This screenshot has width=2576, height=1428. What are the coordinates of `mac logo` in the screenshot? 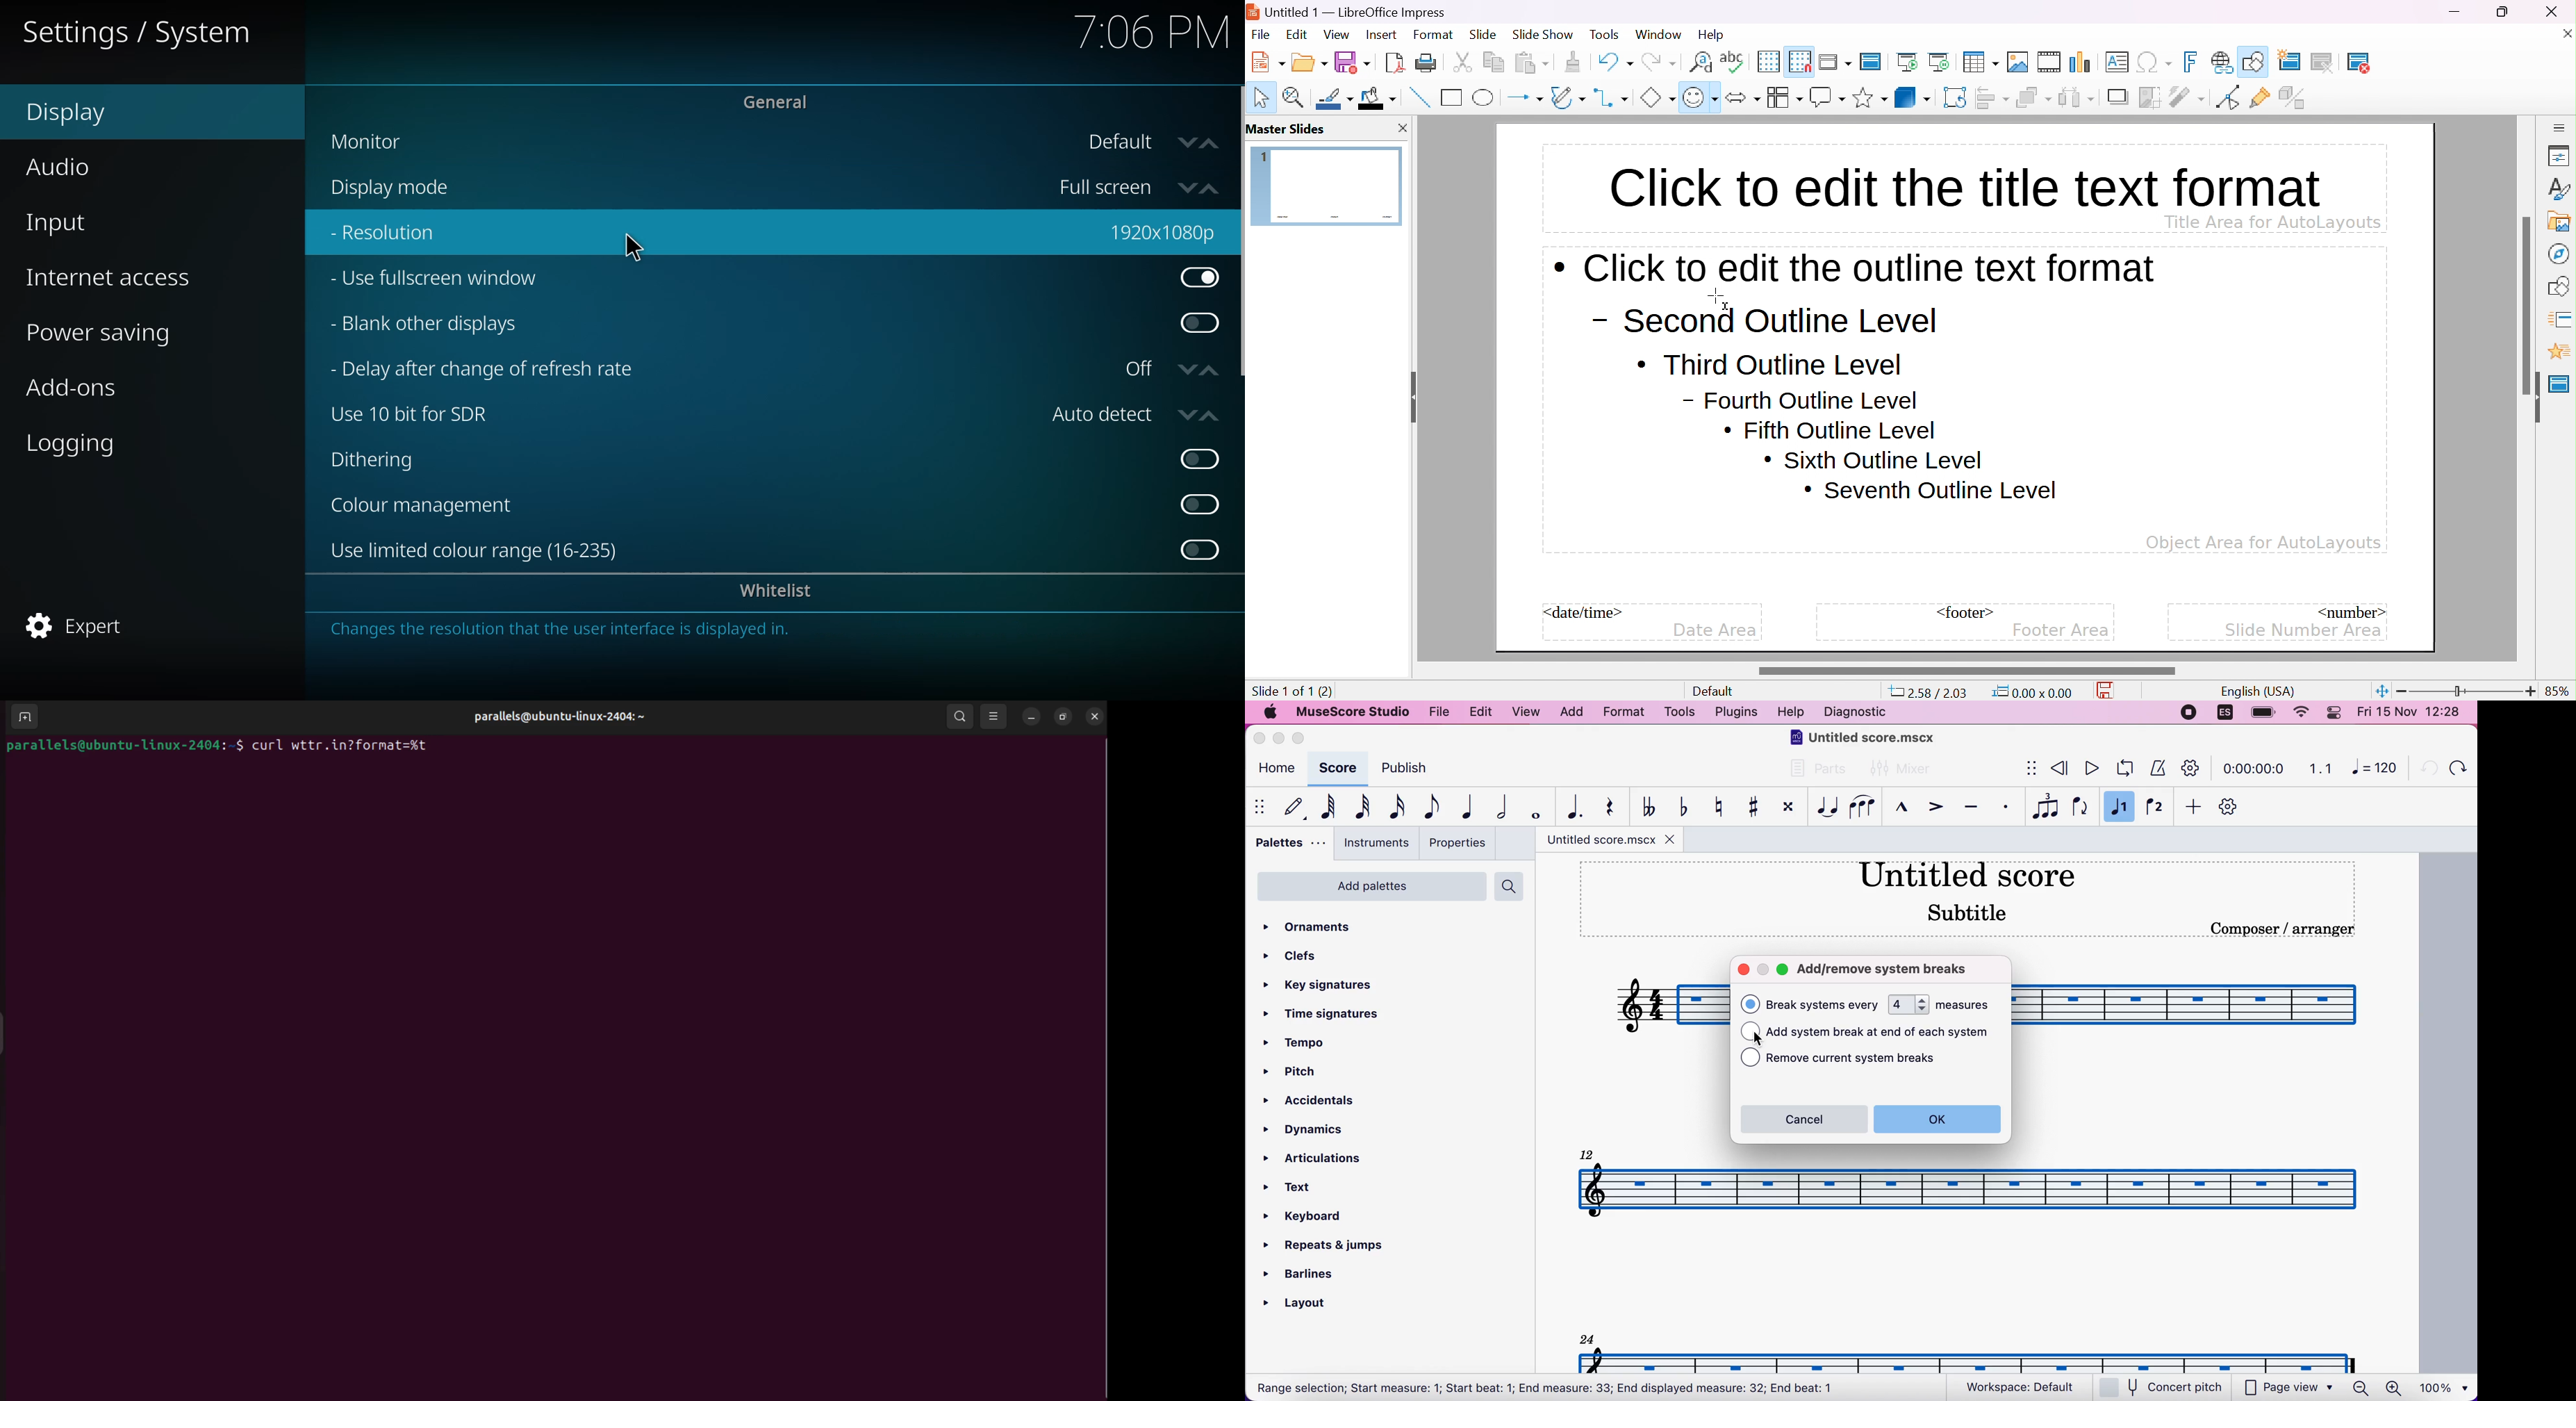 It's located at (1269, 713).